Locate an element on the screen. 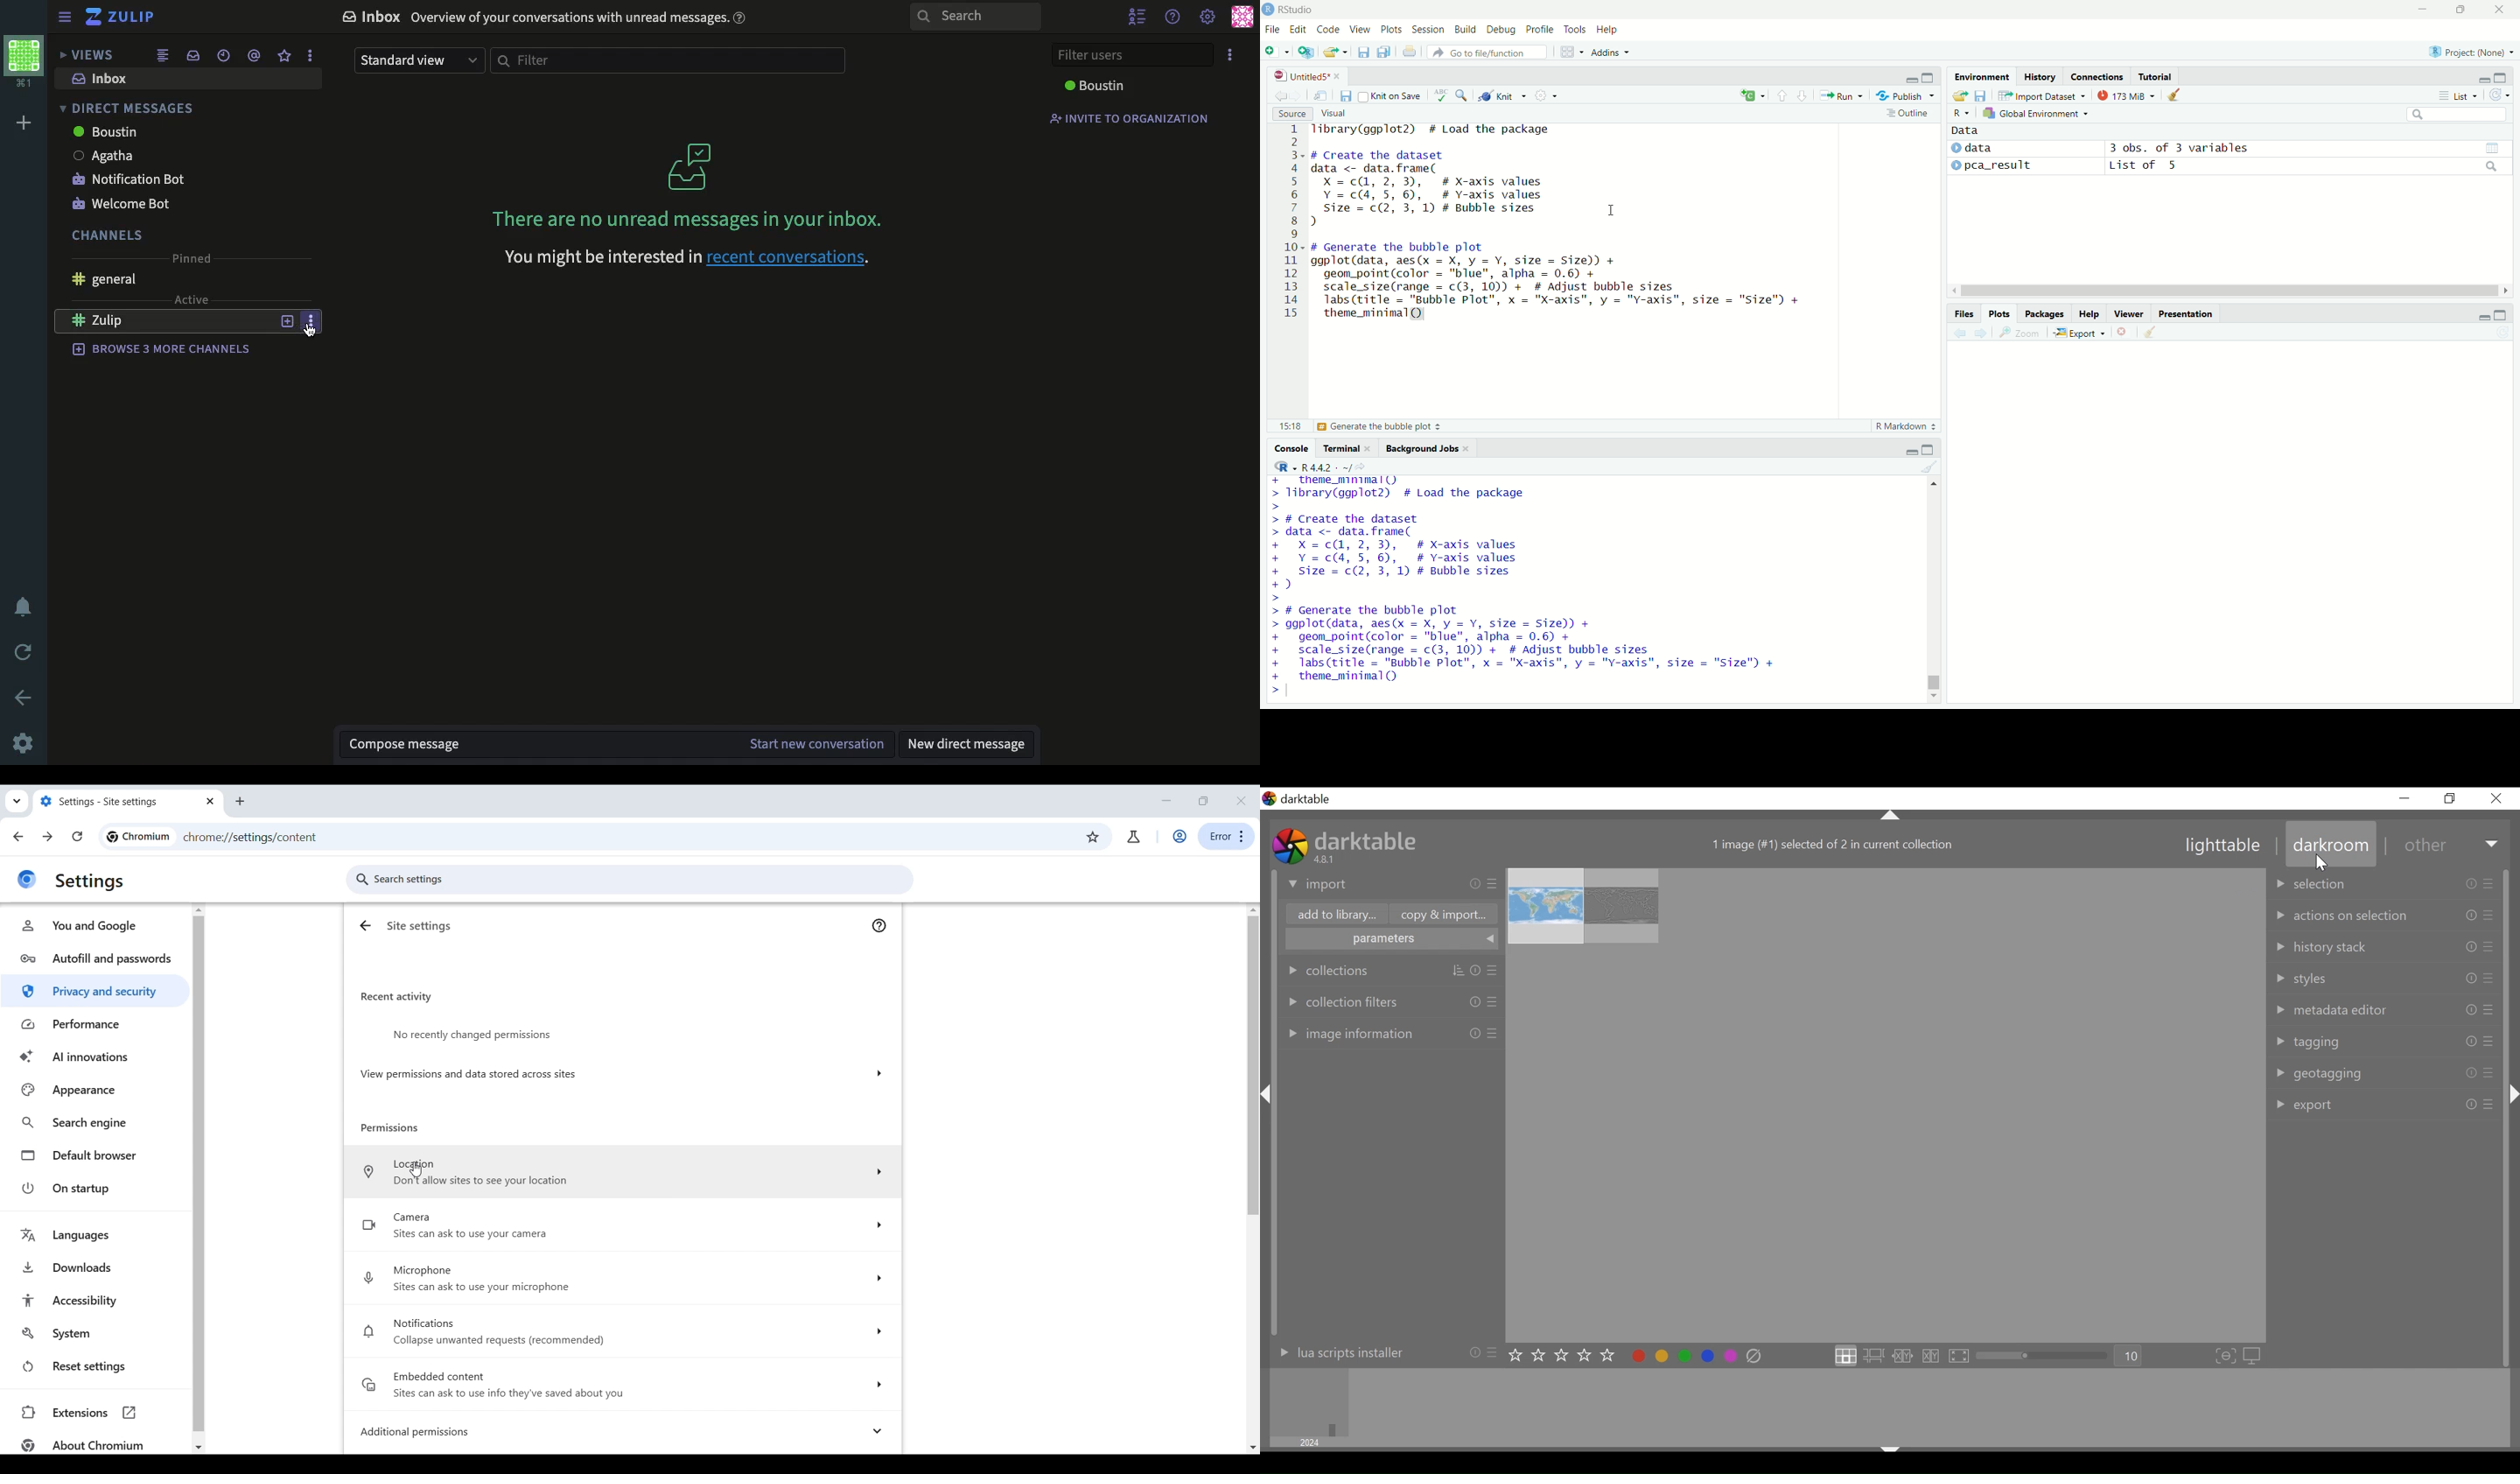 The width and height of the screenshot is (2520, 1484). favorite is located at coordinates (283, 56).